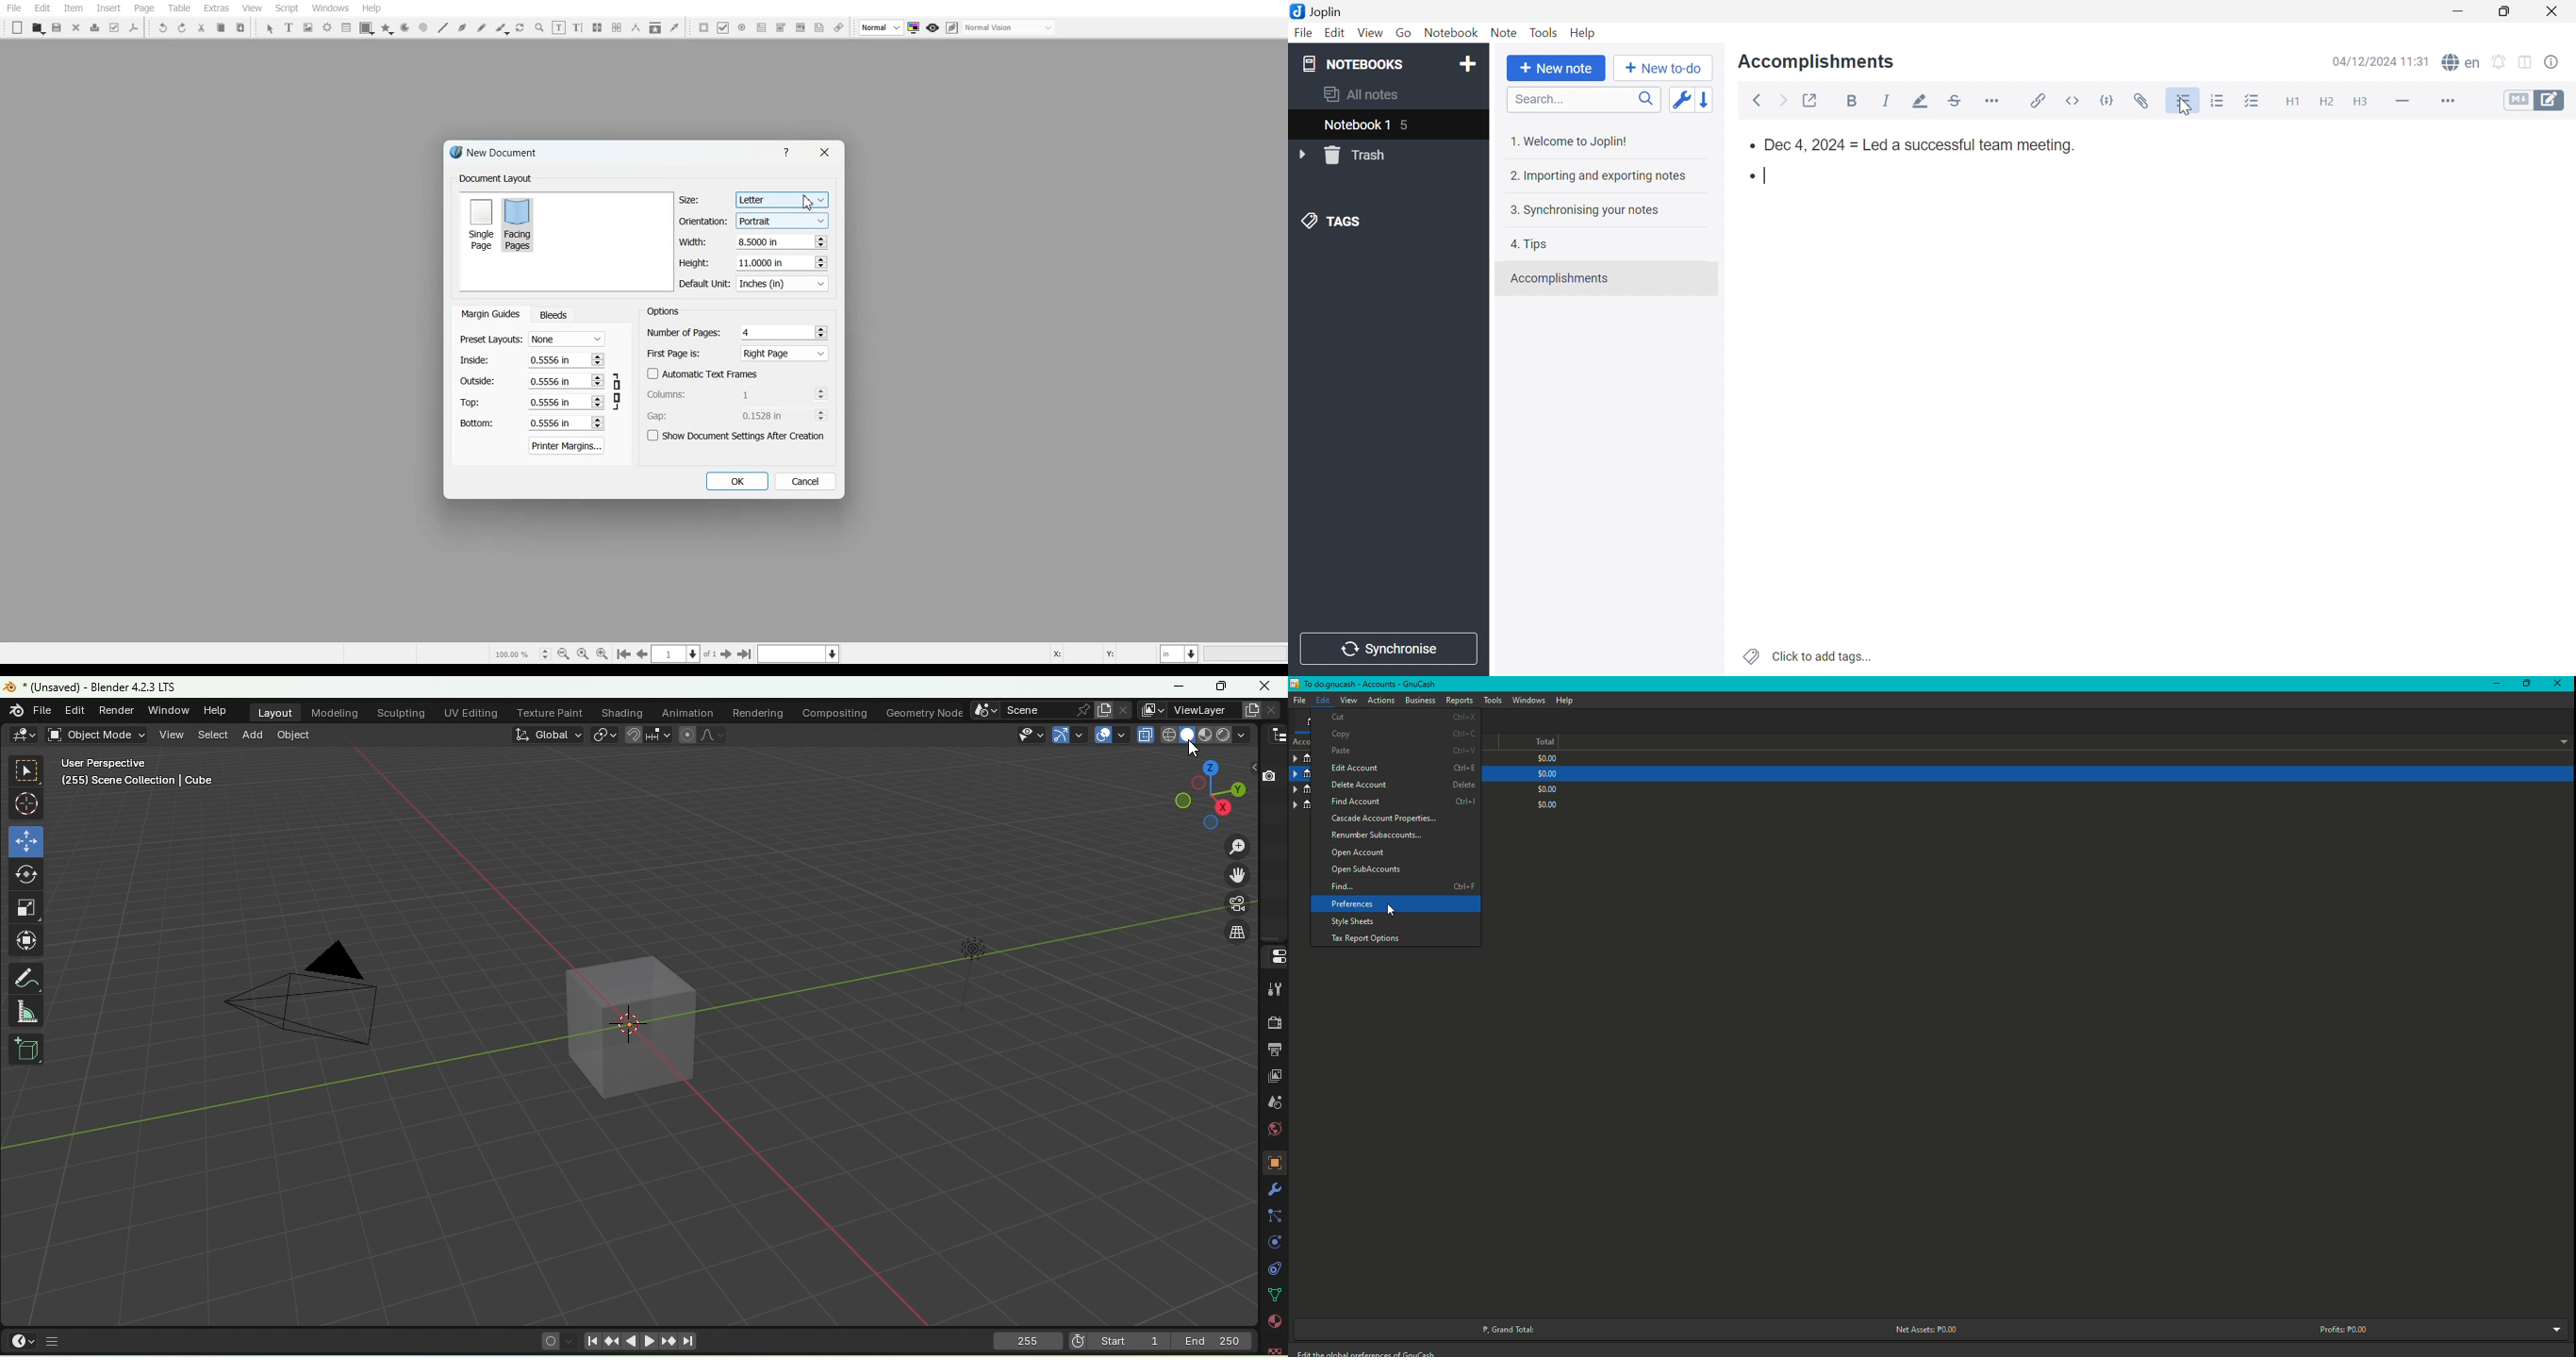 This screenshot has height=1372, width=2576. What do you see at coordinates (387, 29) in the screenshot?
I see `Polygon` at bounding box center [387, 29].